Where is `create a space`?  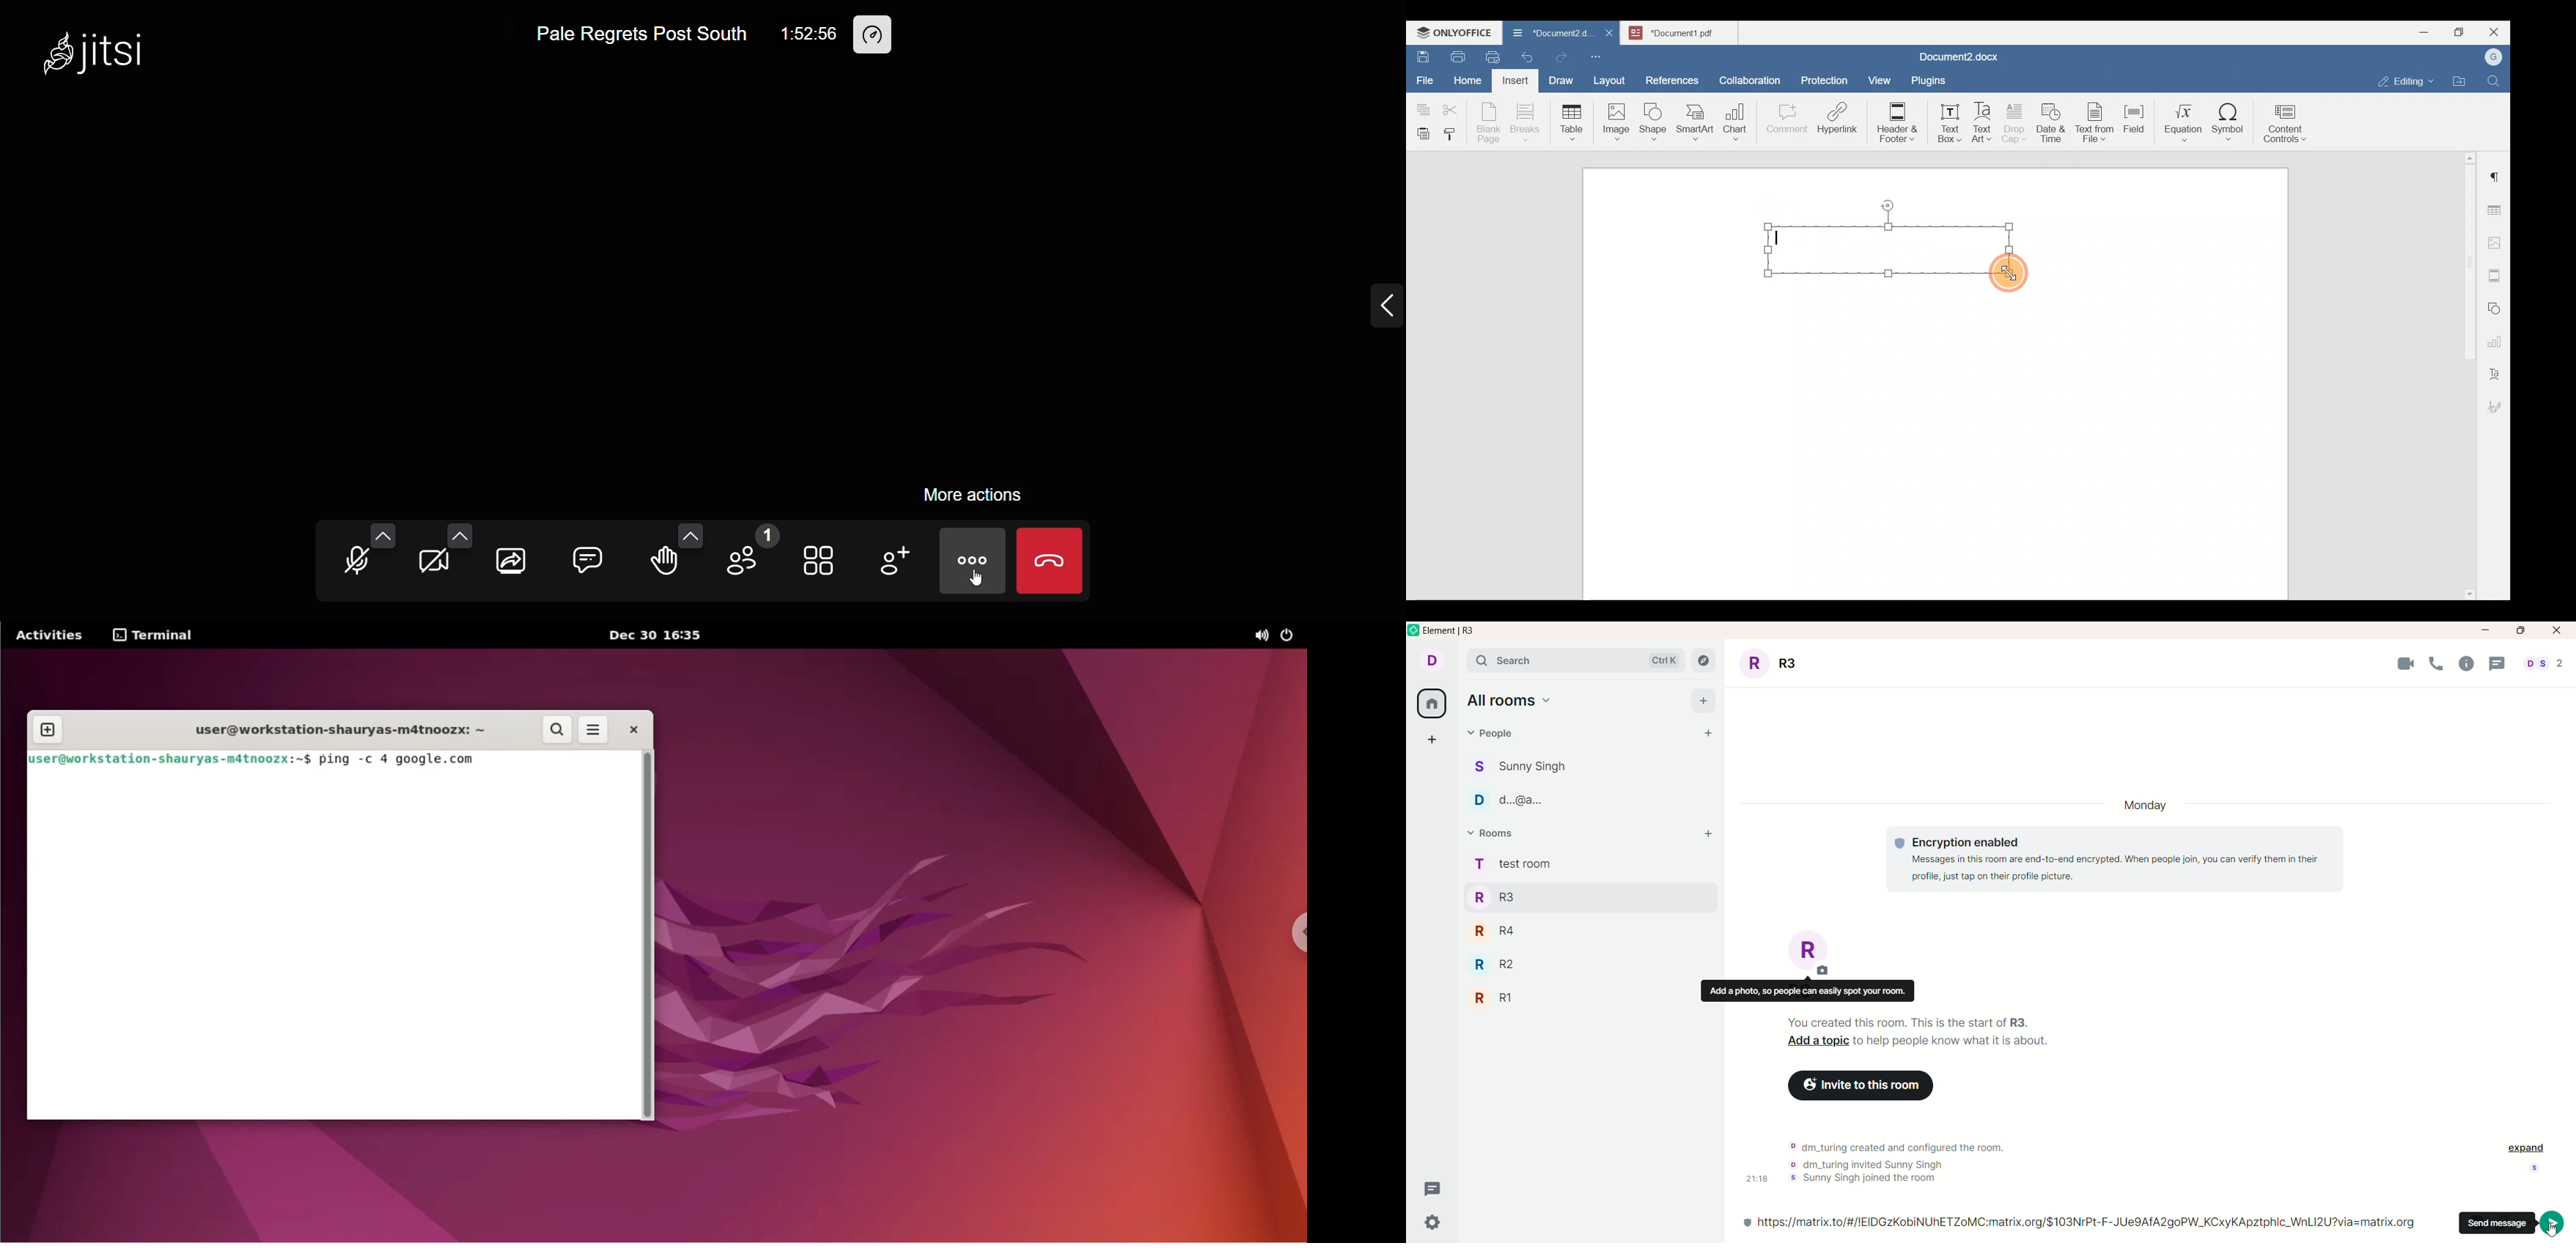
create a space is located at coordinates (1433, 742).